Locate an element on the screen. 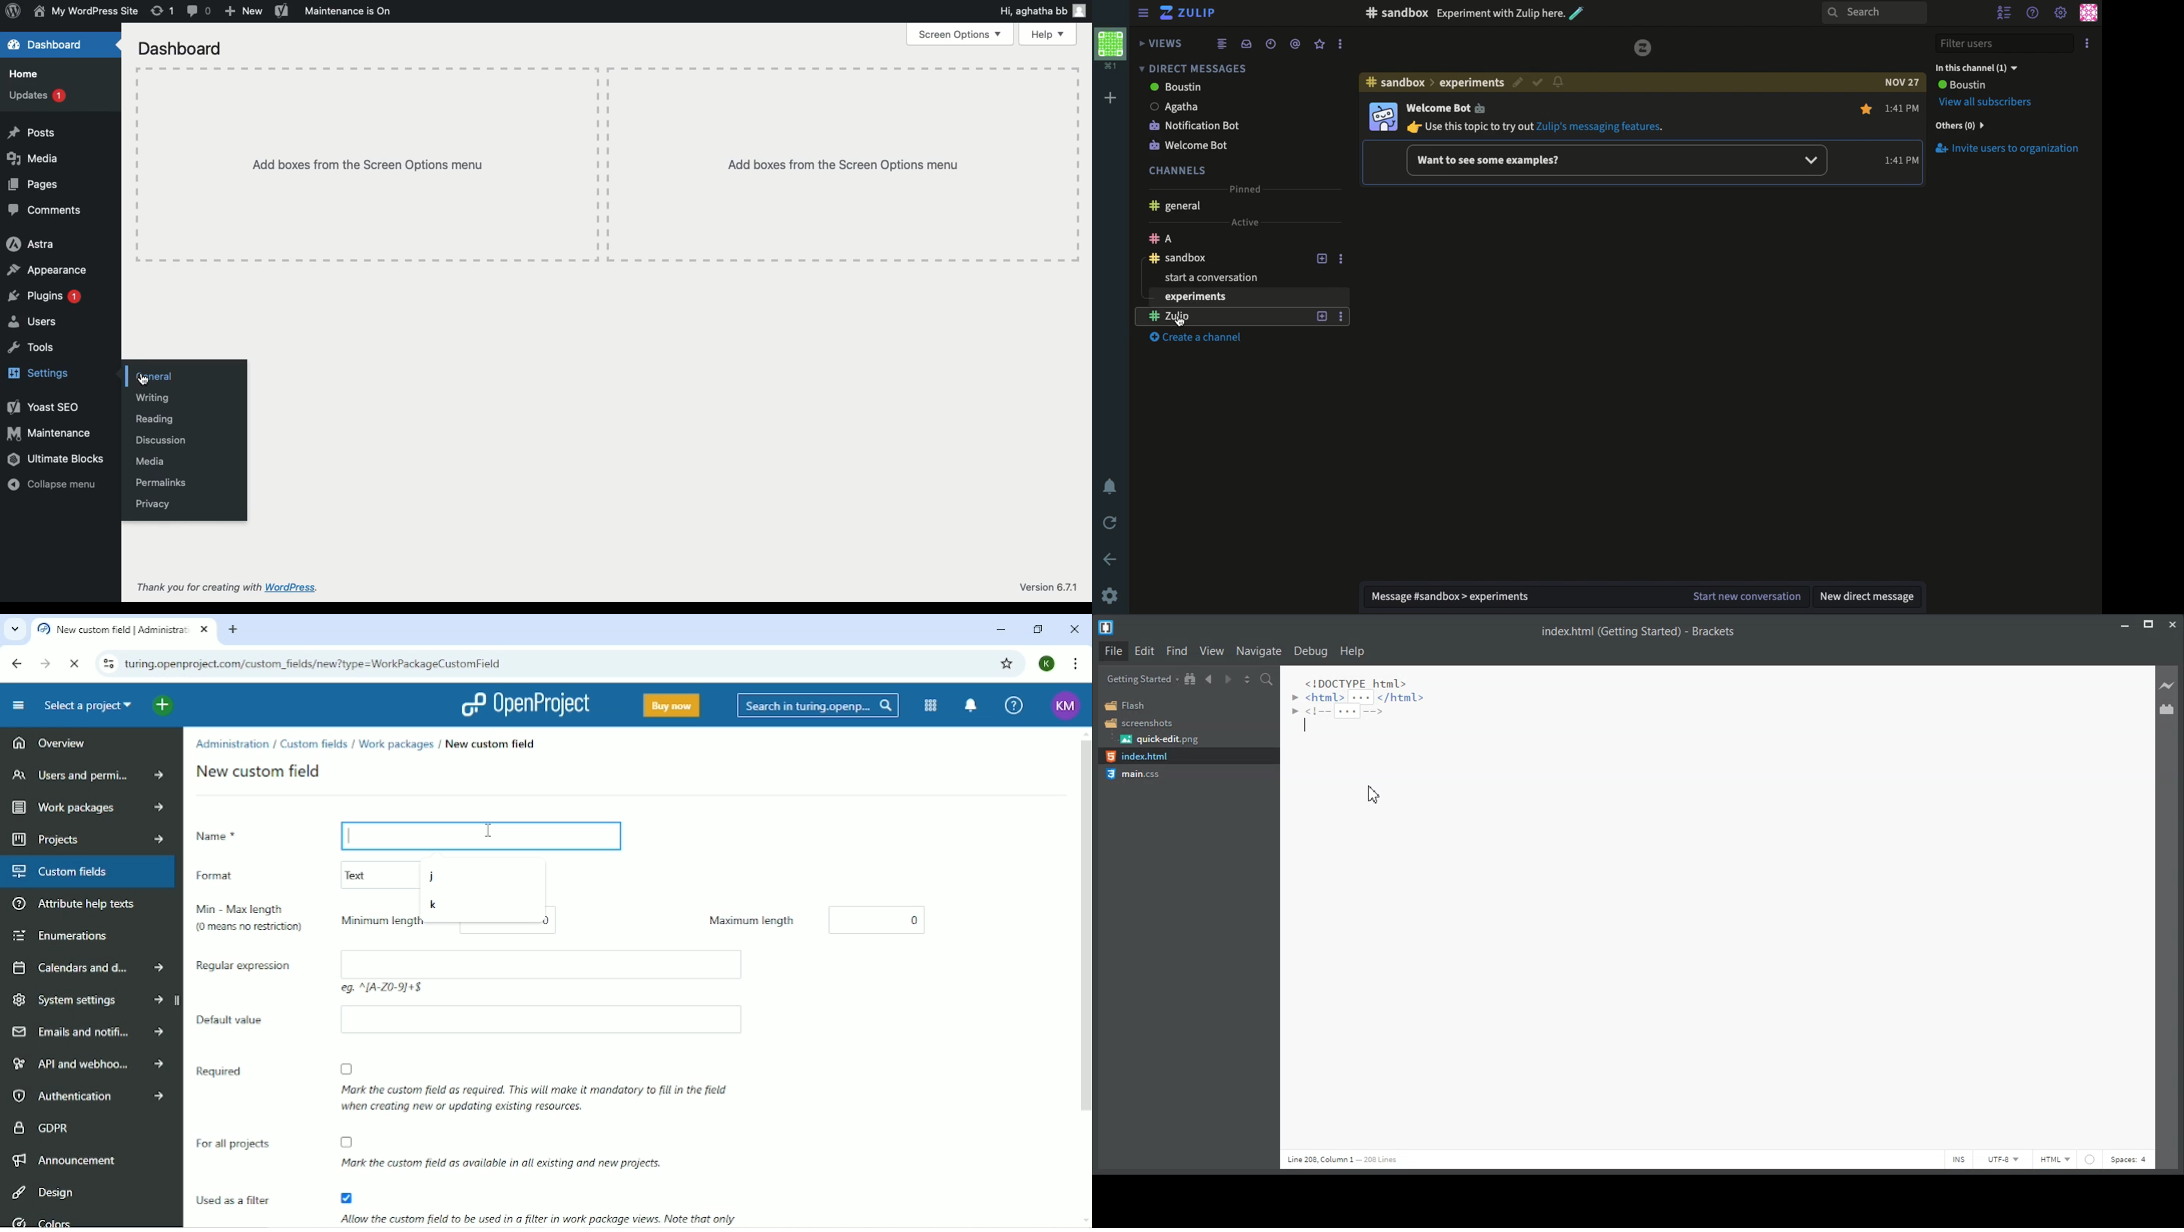  Name is located at coordinates (239, 839).